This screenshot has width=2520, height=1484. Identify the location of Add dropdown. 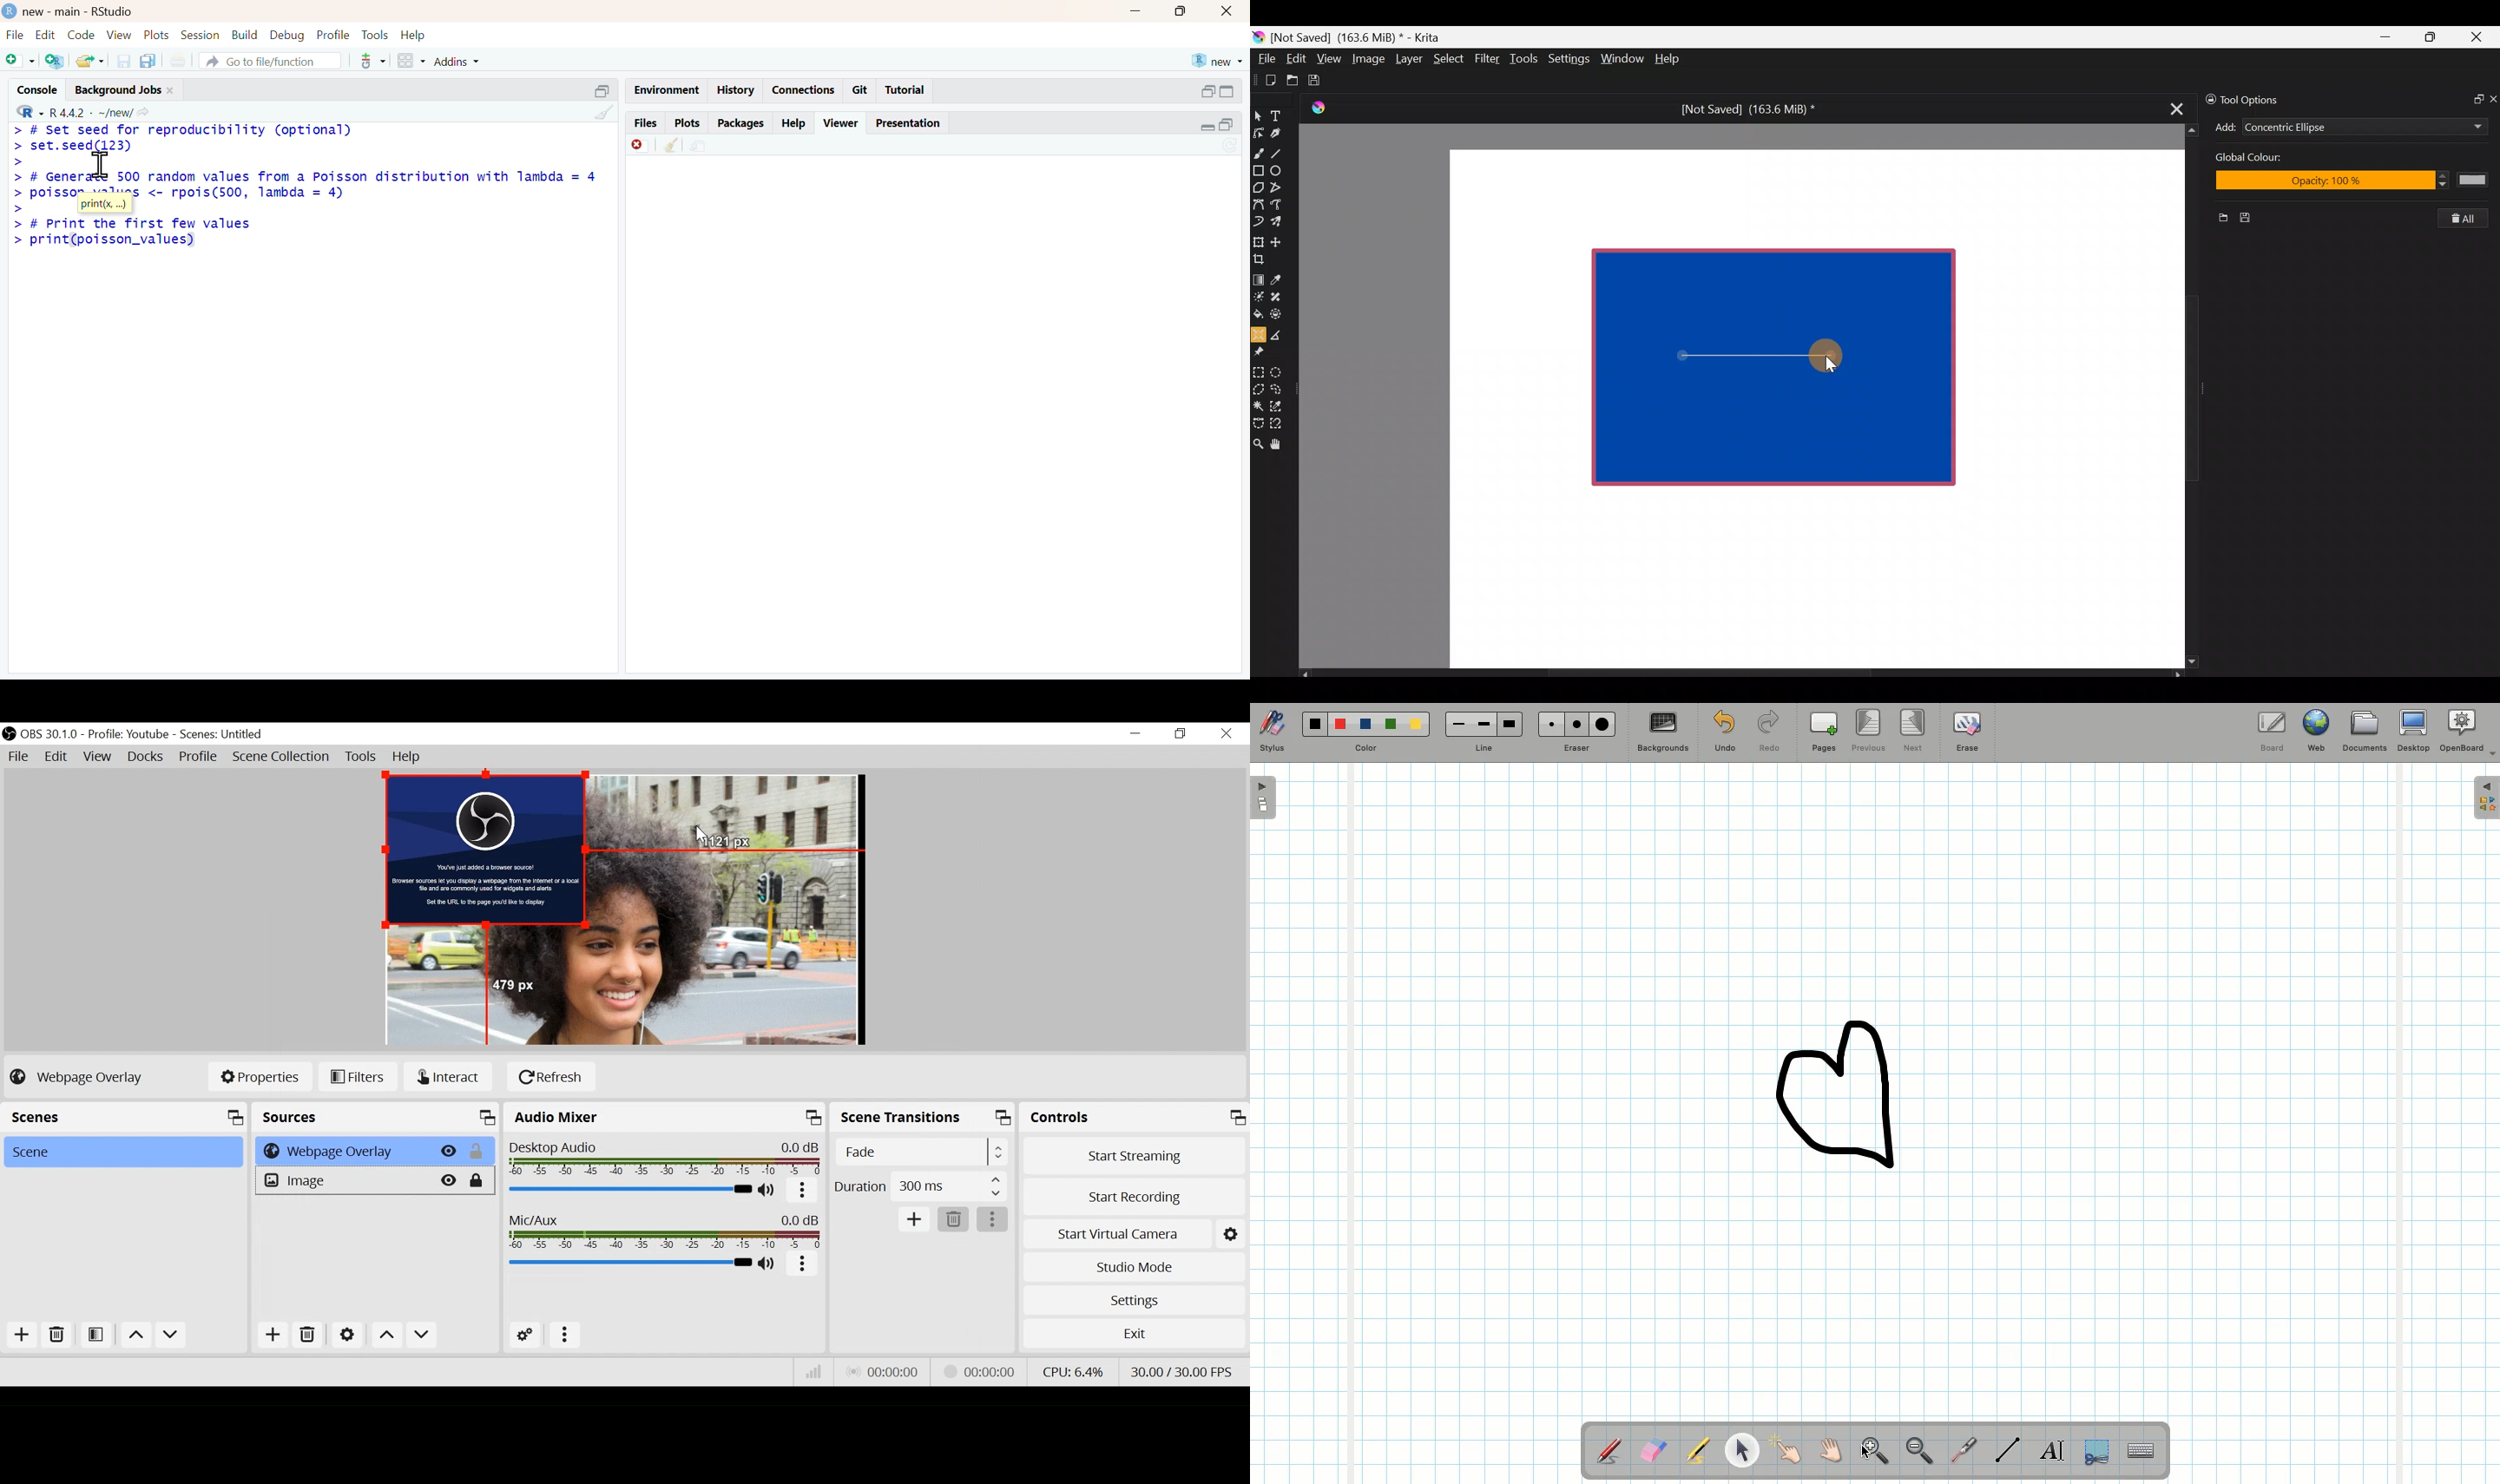
(2460, 126).